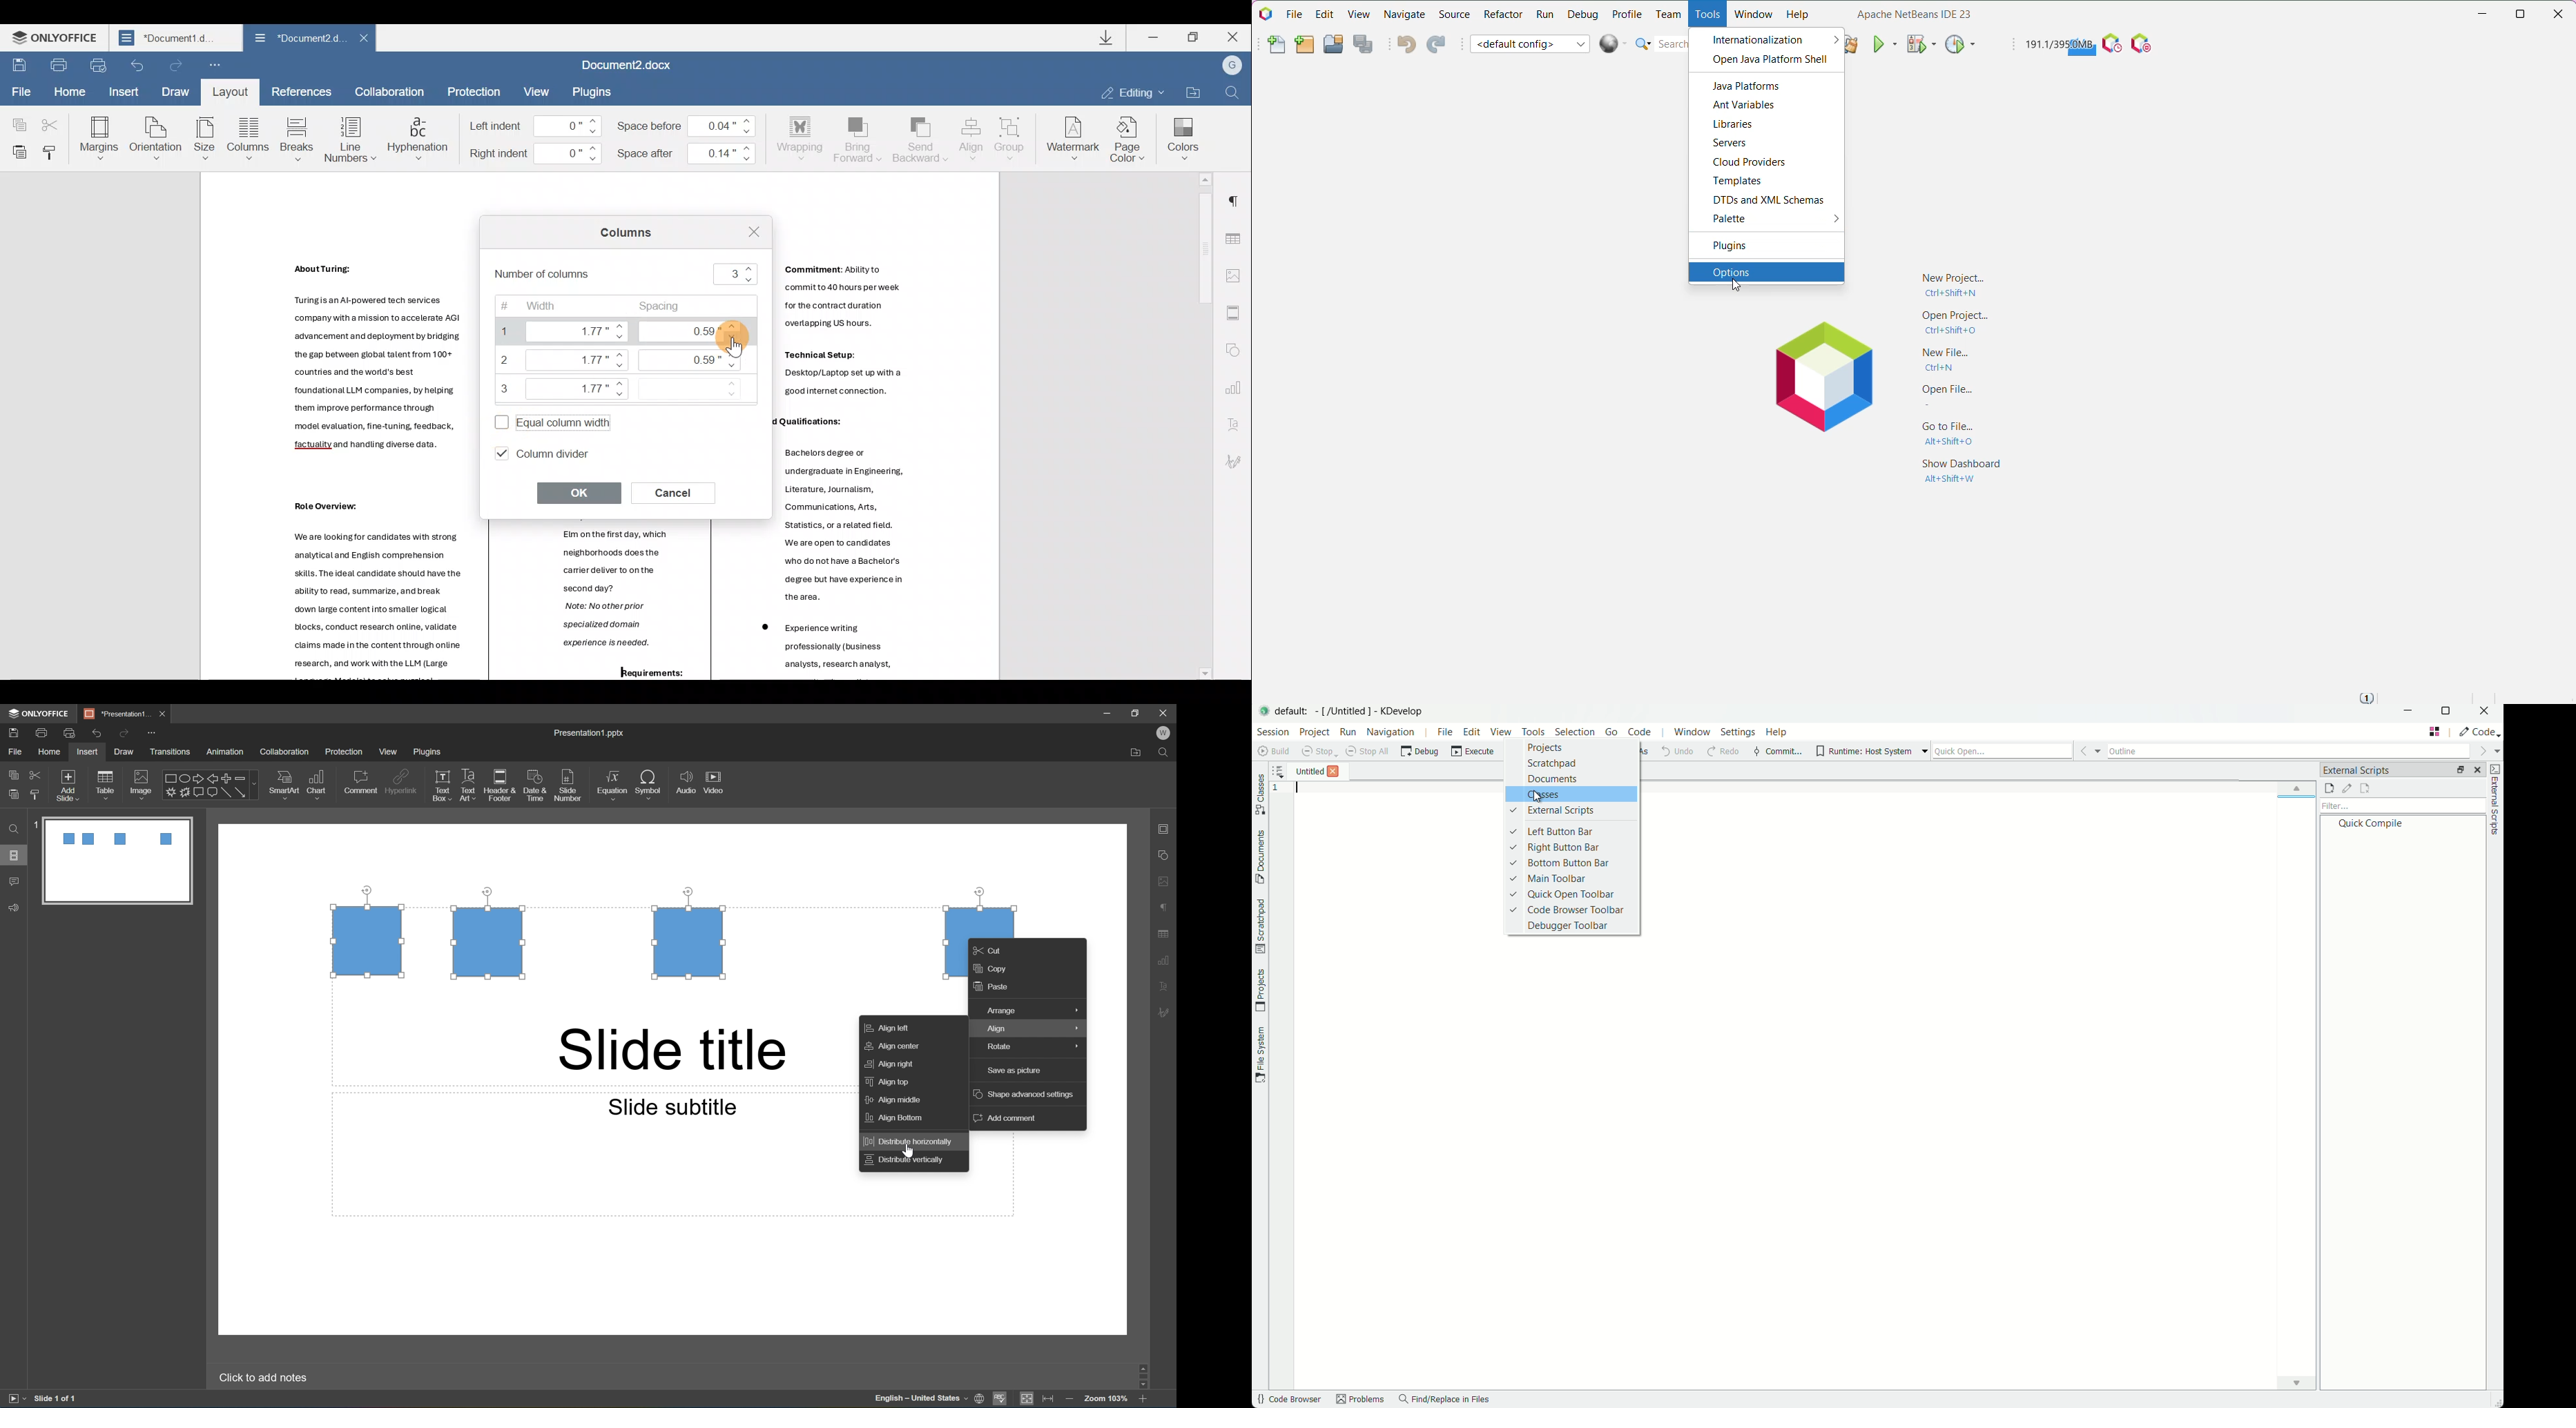 Image resolution: width=2576 pixels, height=1428 pixels. What do you see at coordinates (1238, 234) in the screenshot?
I see `Table settings` at bounding box center [1238, 234].